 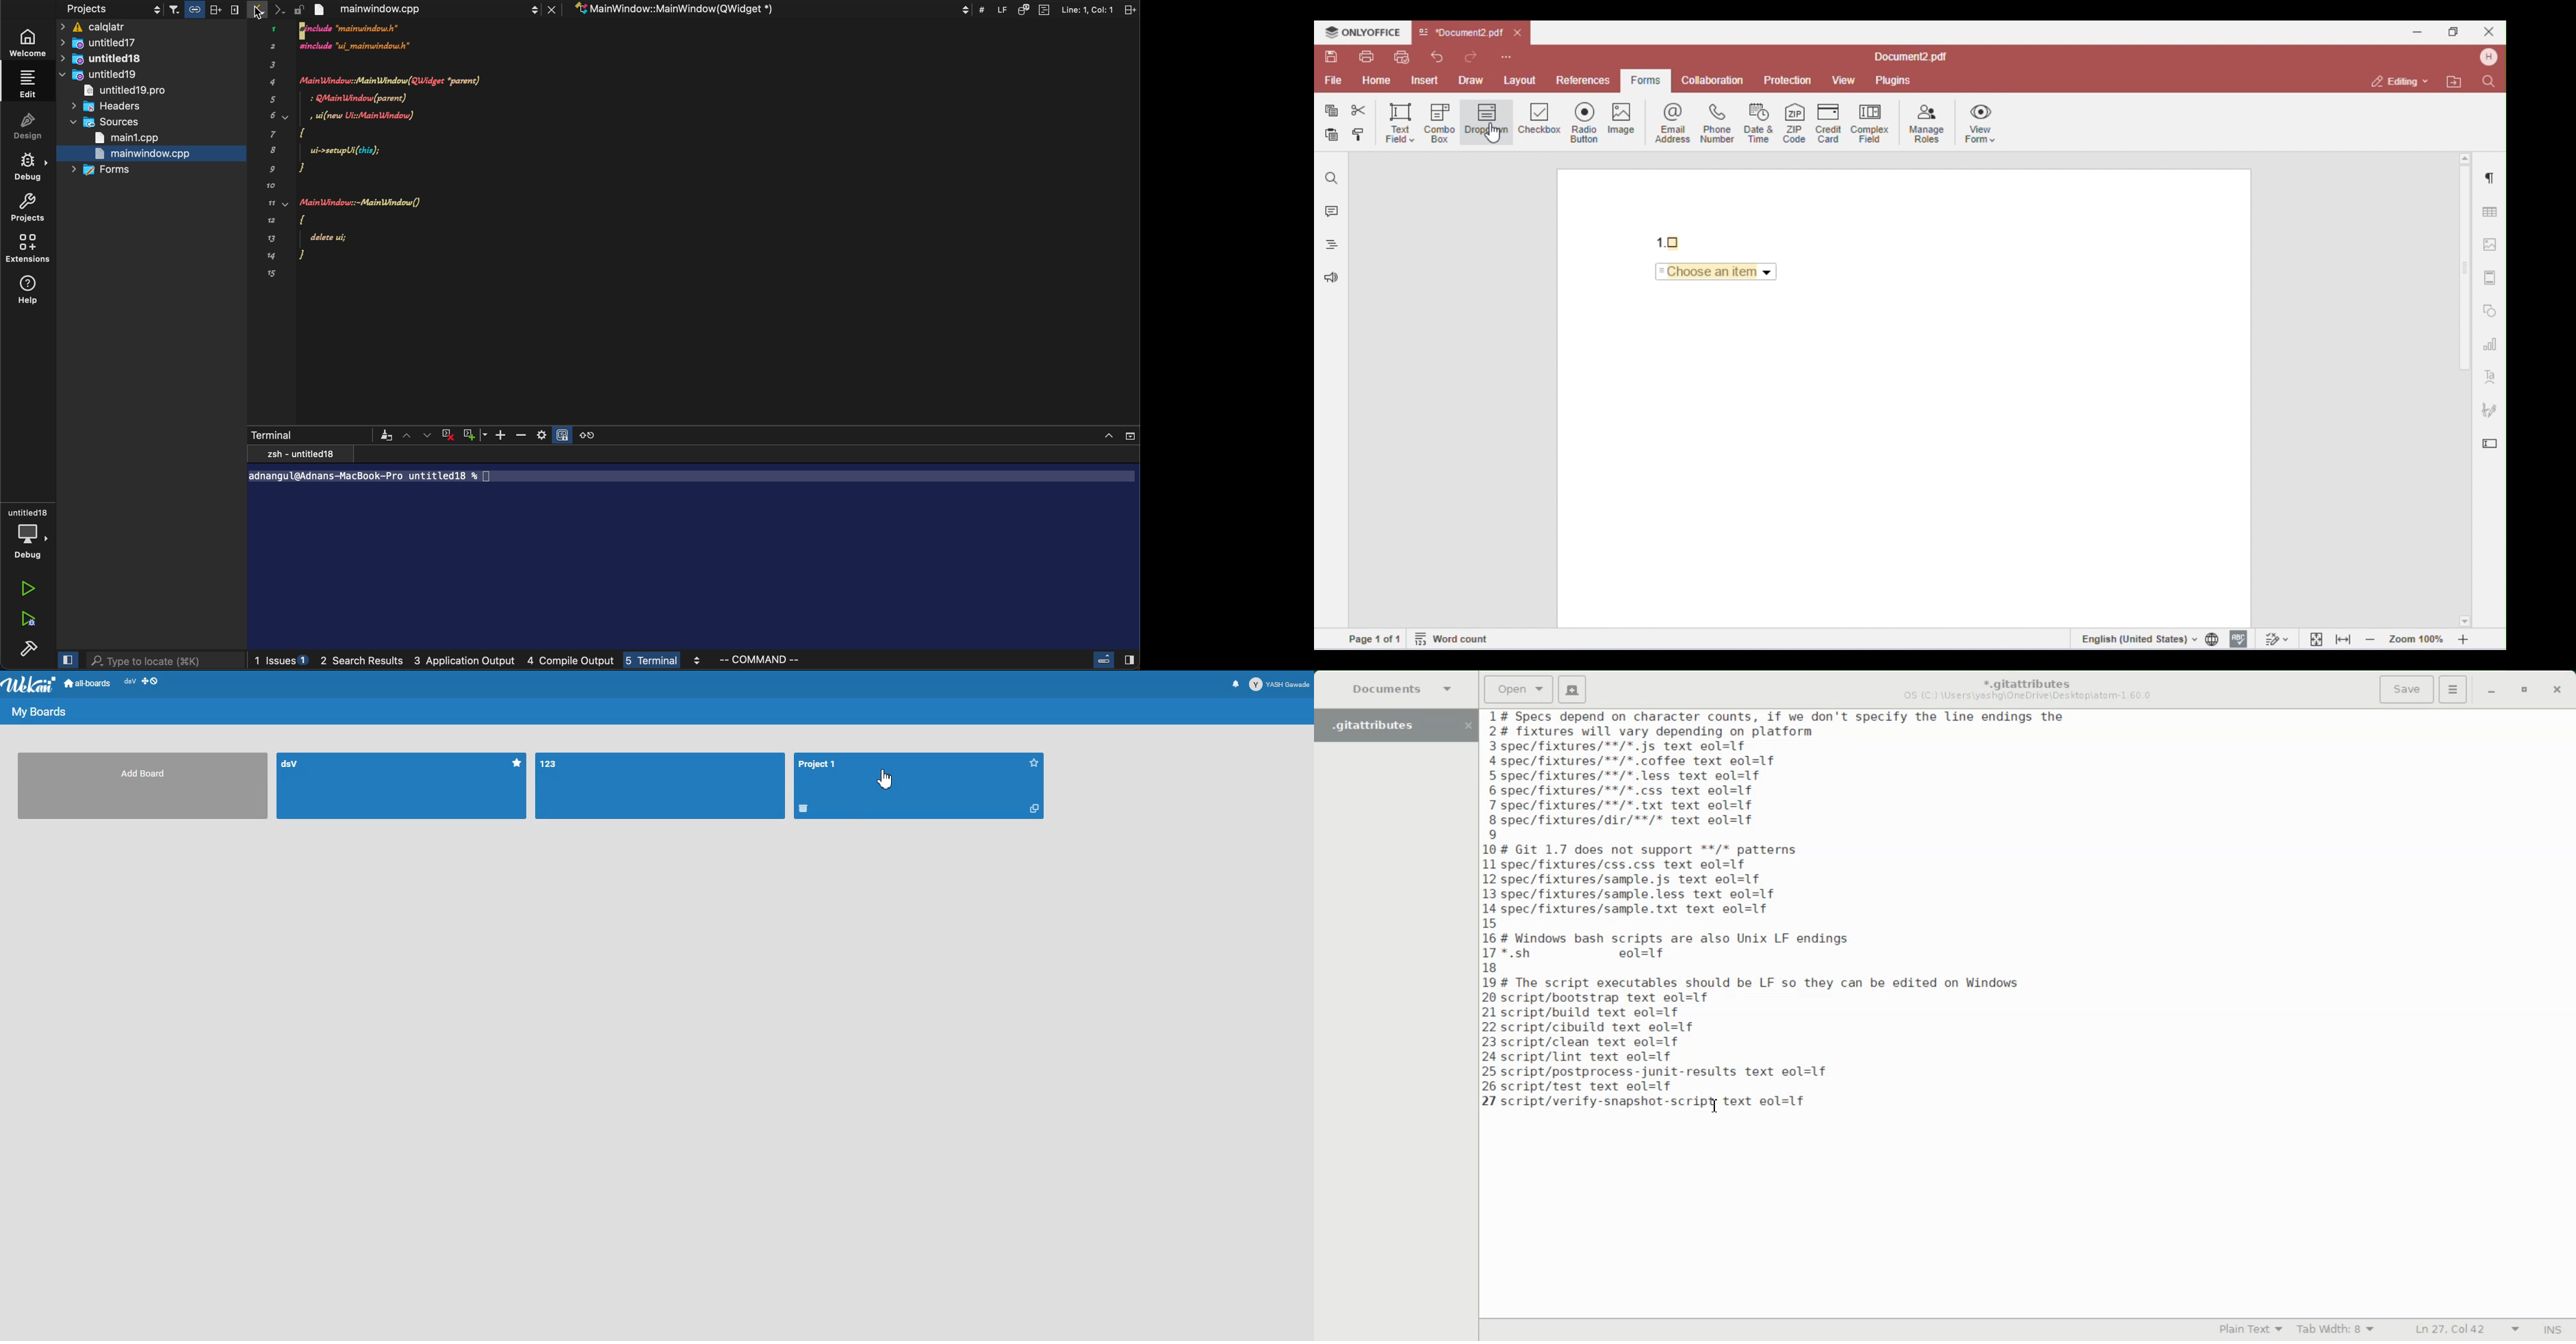 What do you see at coordinates (165, 661) in the screenshot?
I see `search bar` at bounding box center [165, 661].